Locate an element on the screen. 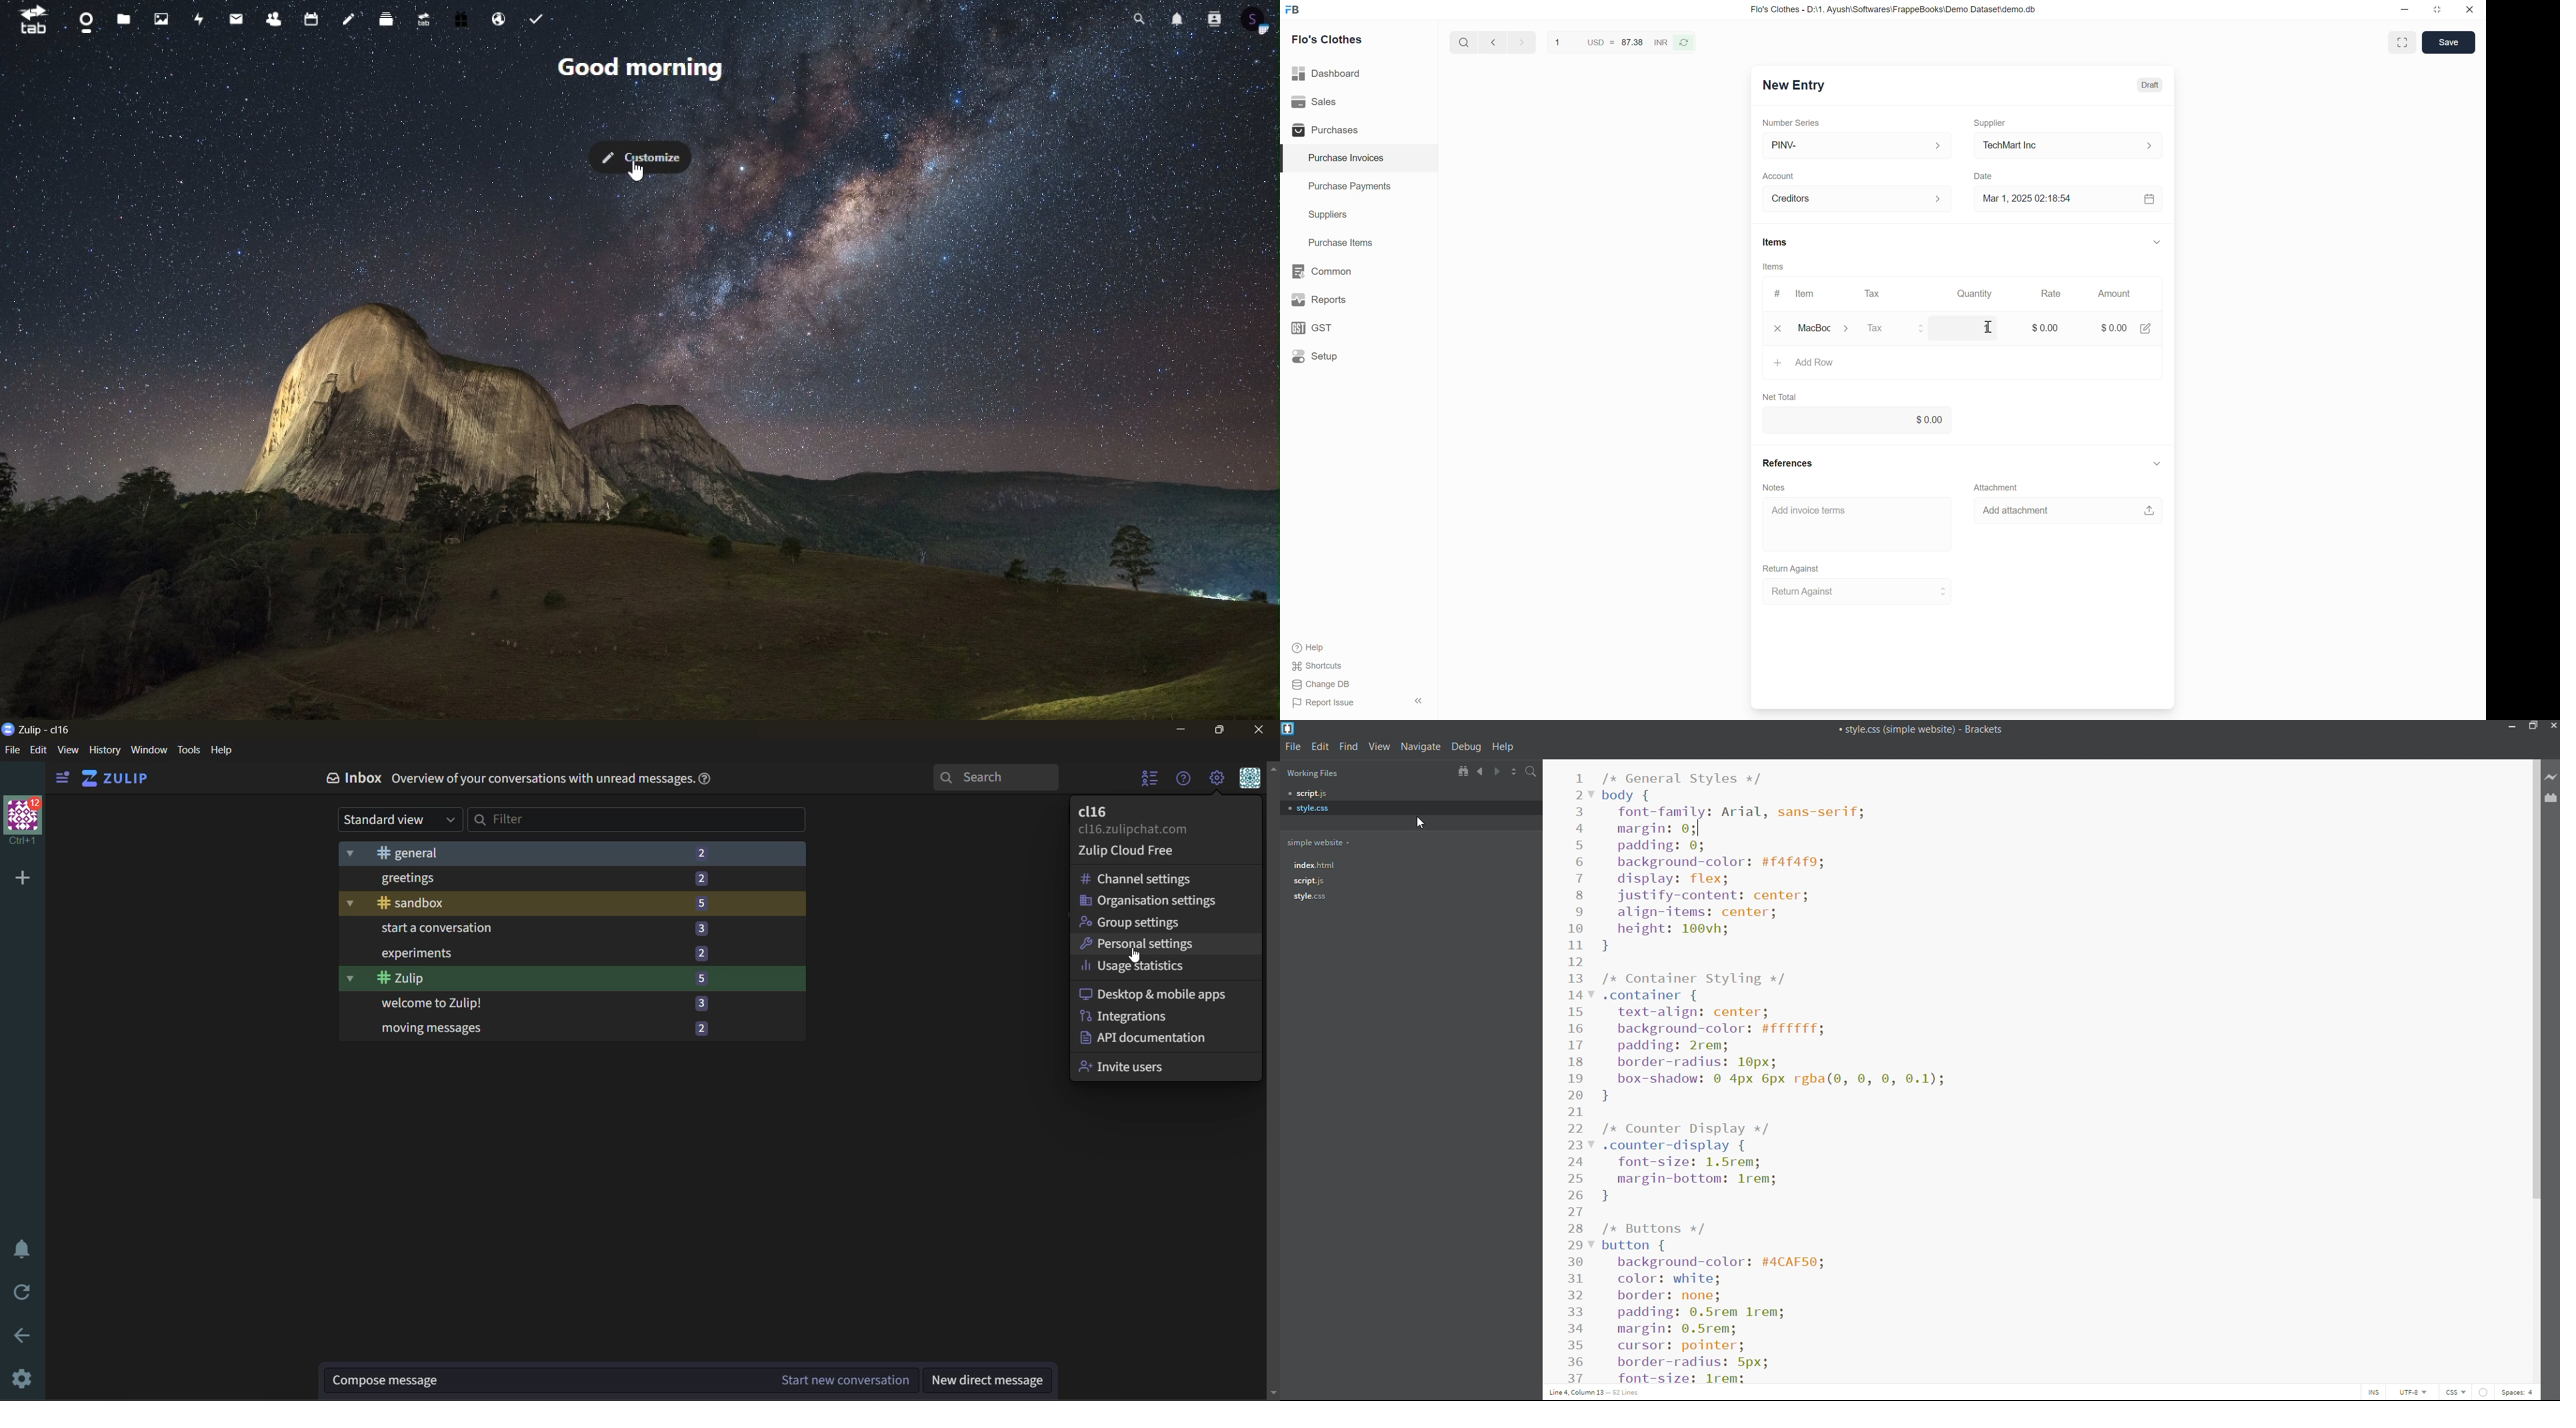  Net Total is located at coordinates (1780, 397).